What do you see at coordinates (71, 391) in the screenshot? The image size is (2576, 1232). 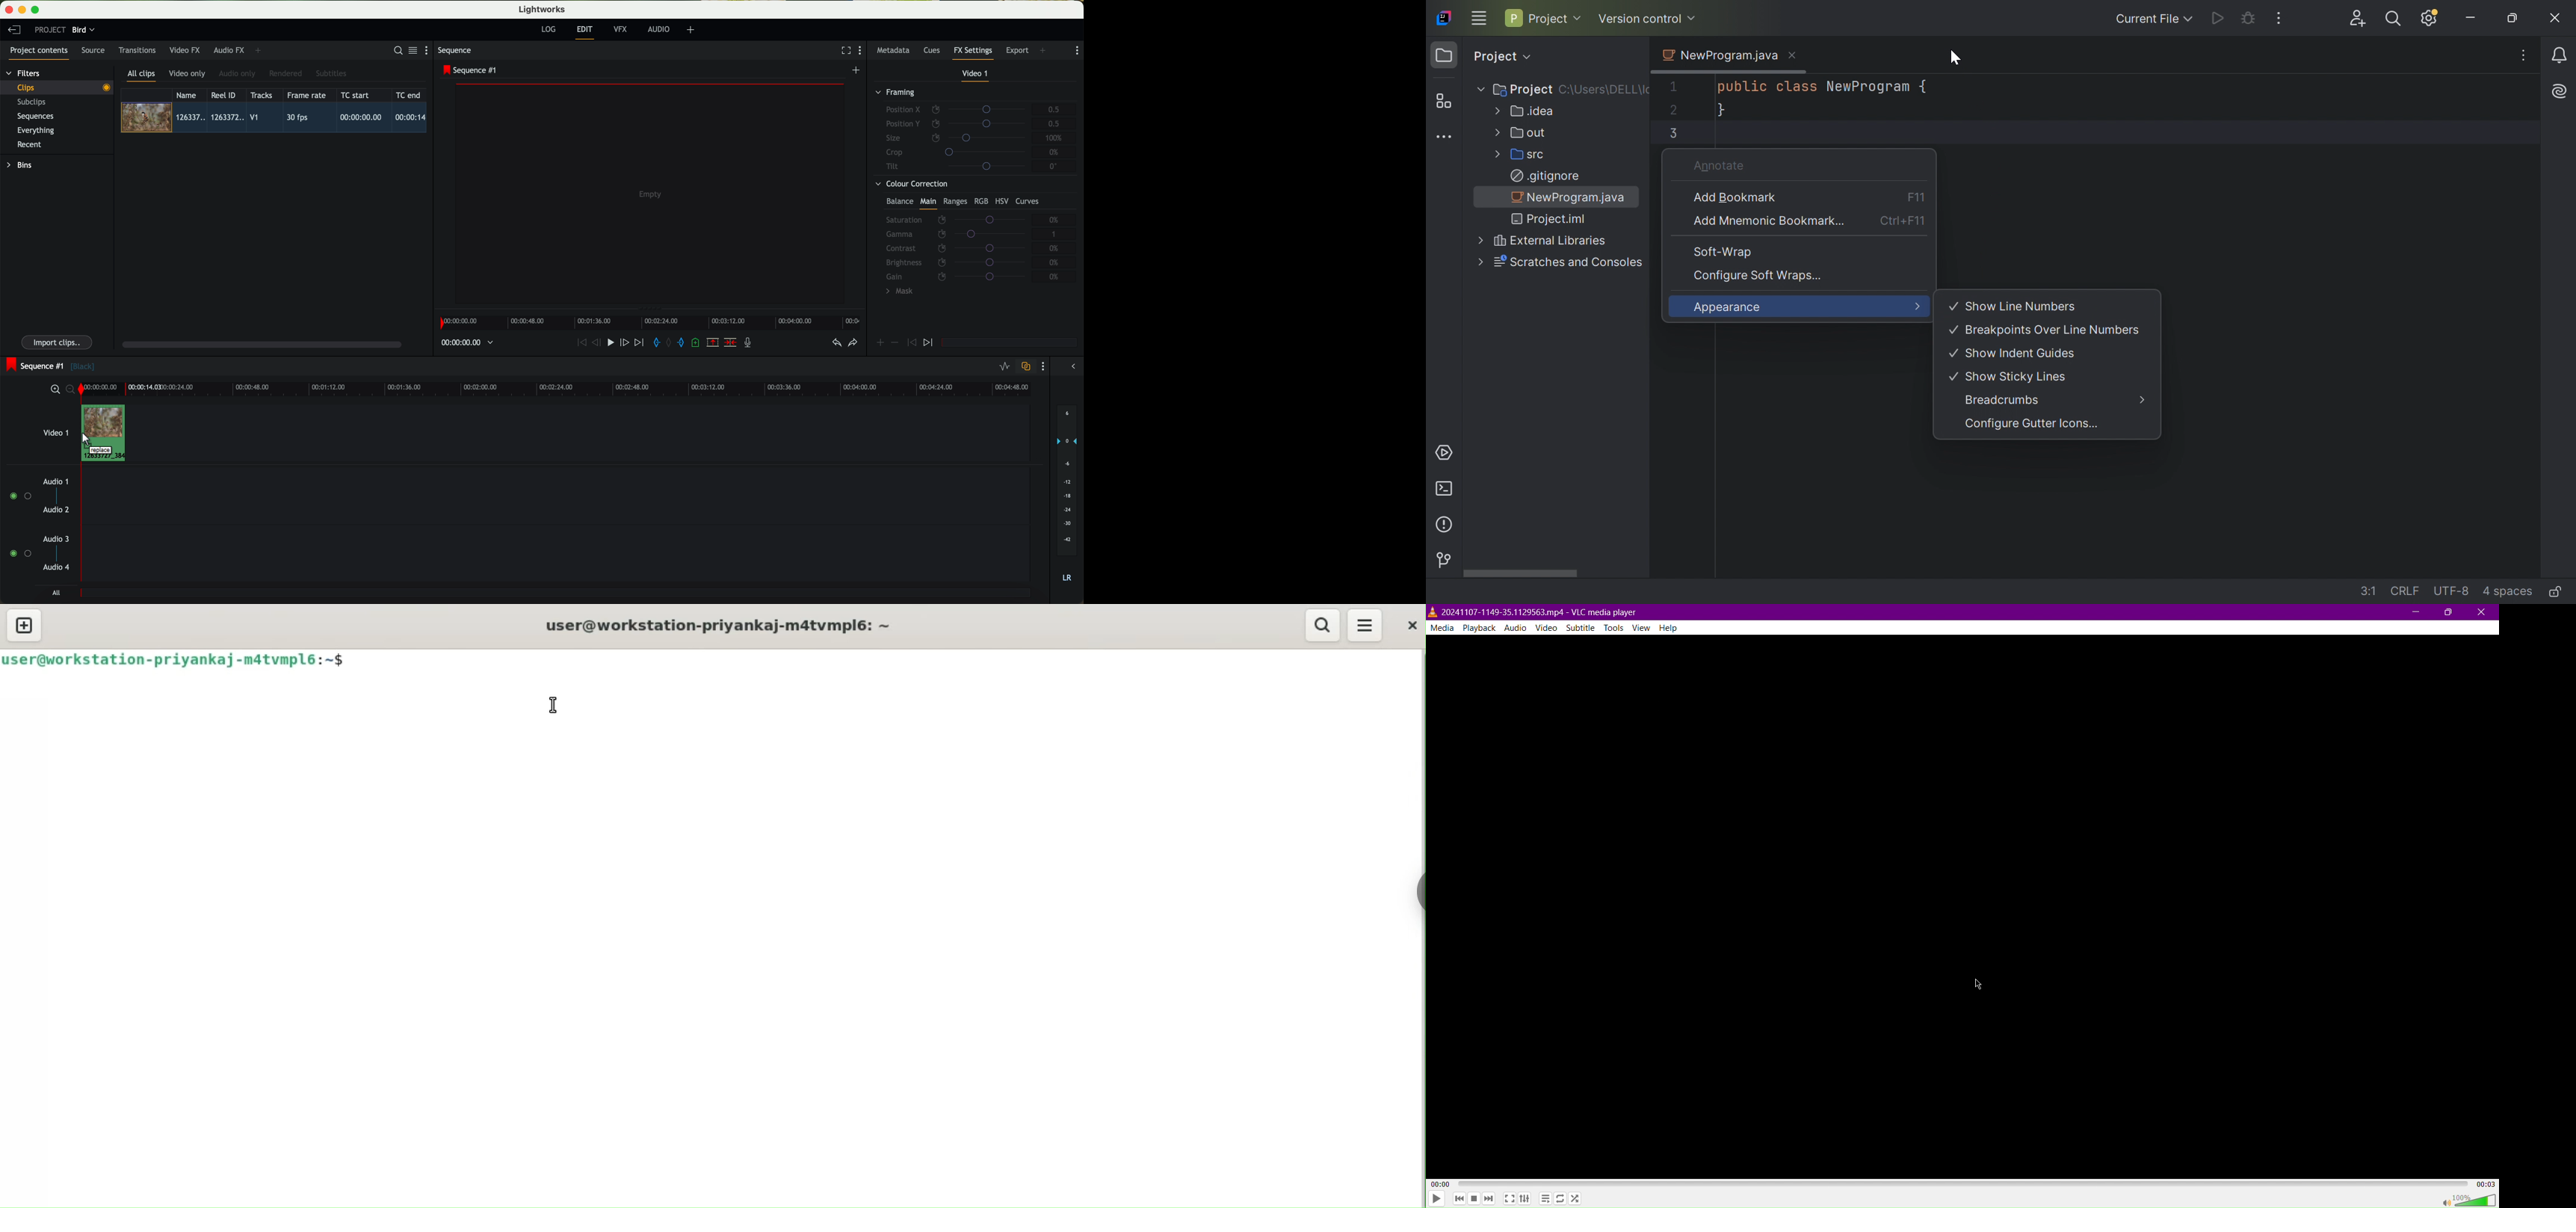 I see `zoom out` at bounding box center [71, 391].